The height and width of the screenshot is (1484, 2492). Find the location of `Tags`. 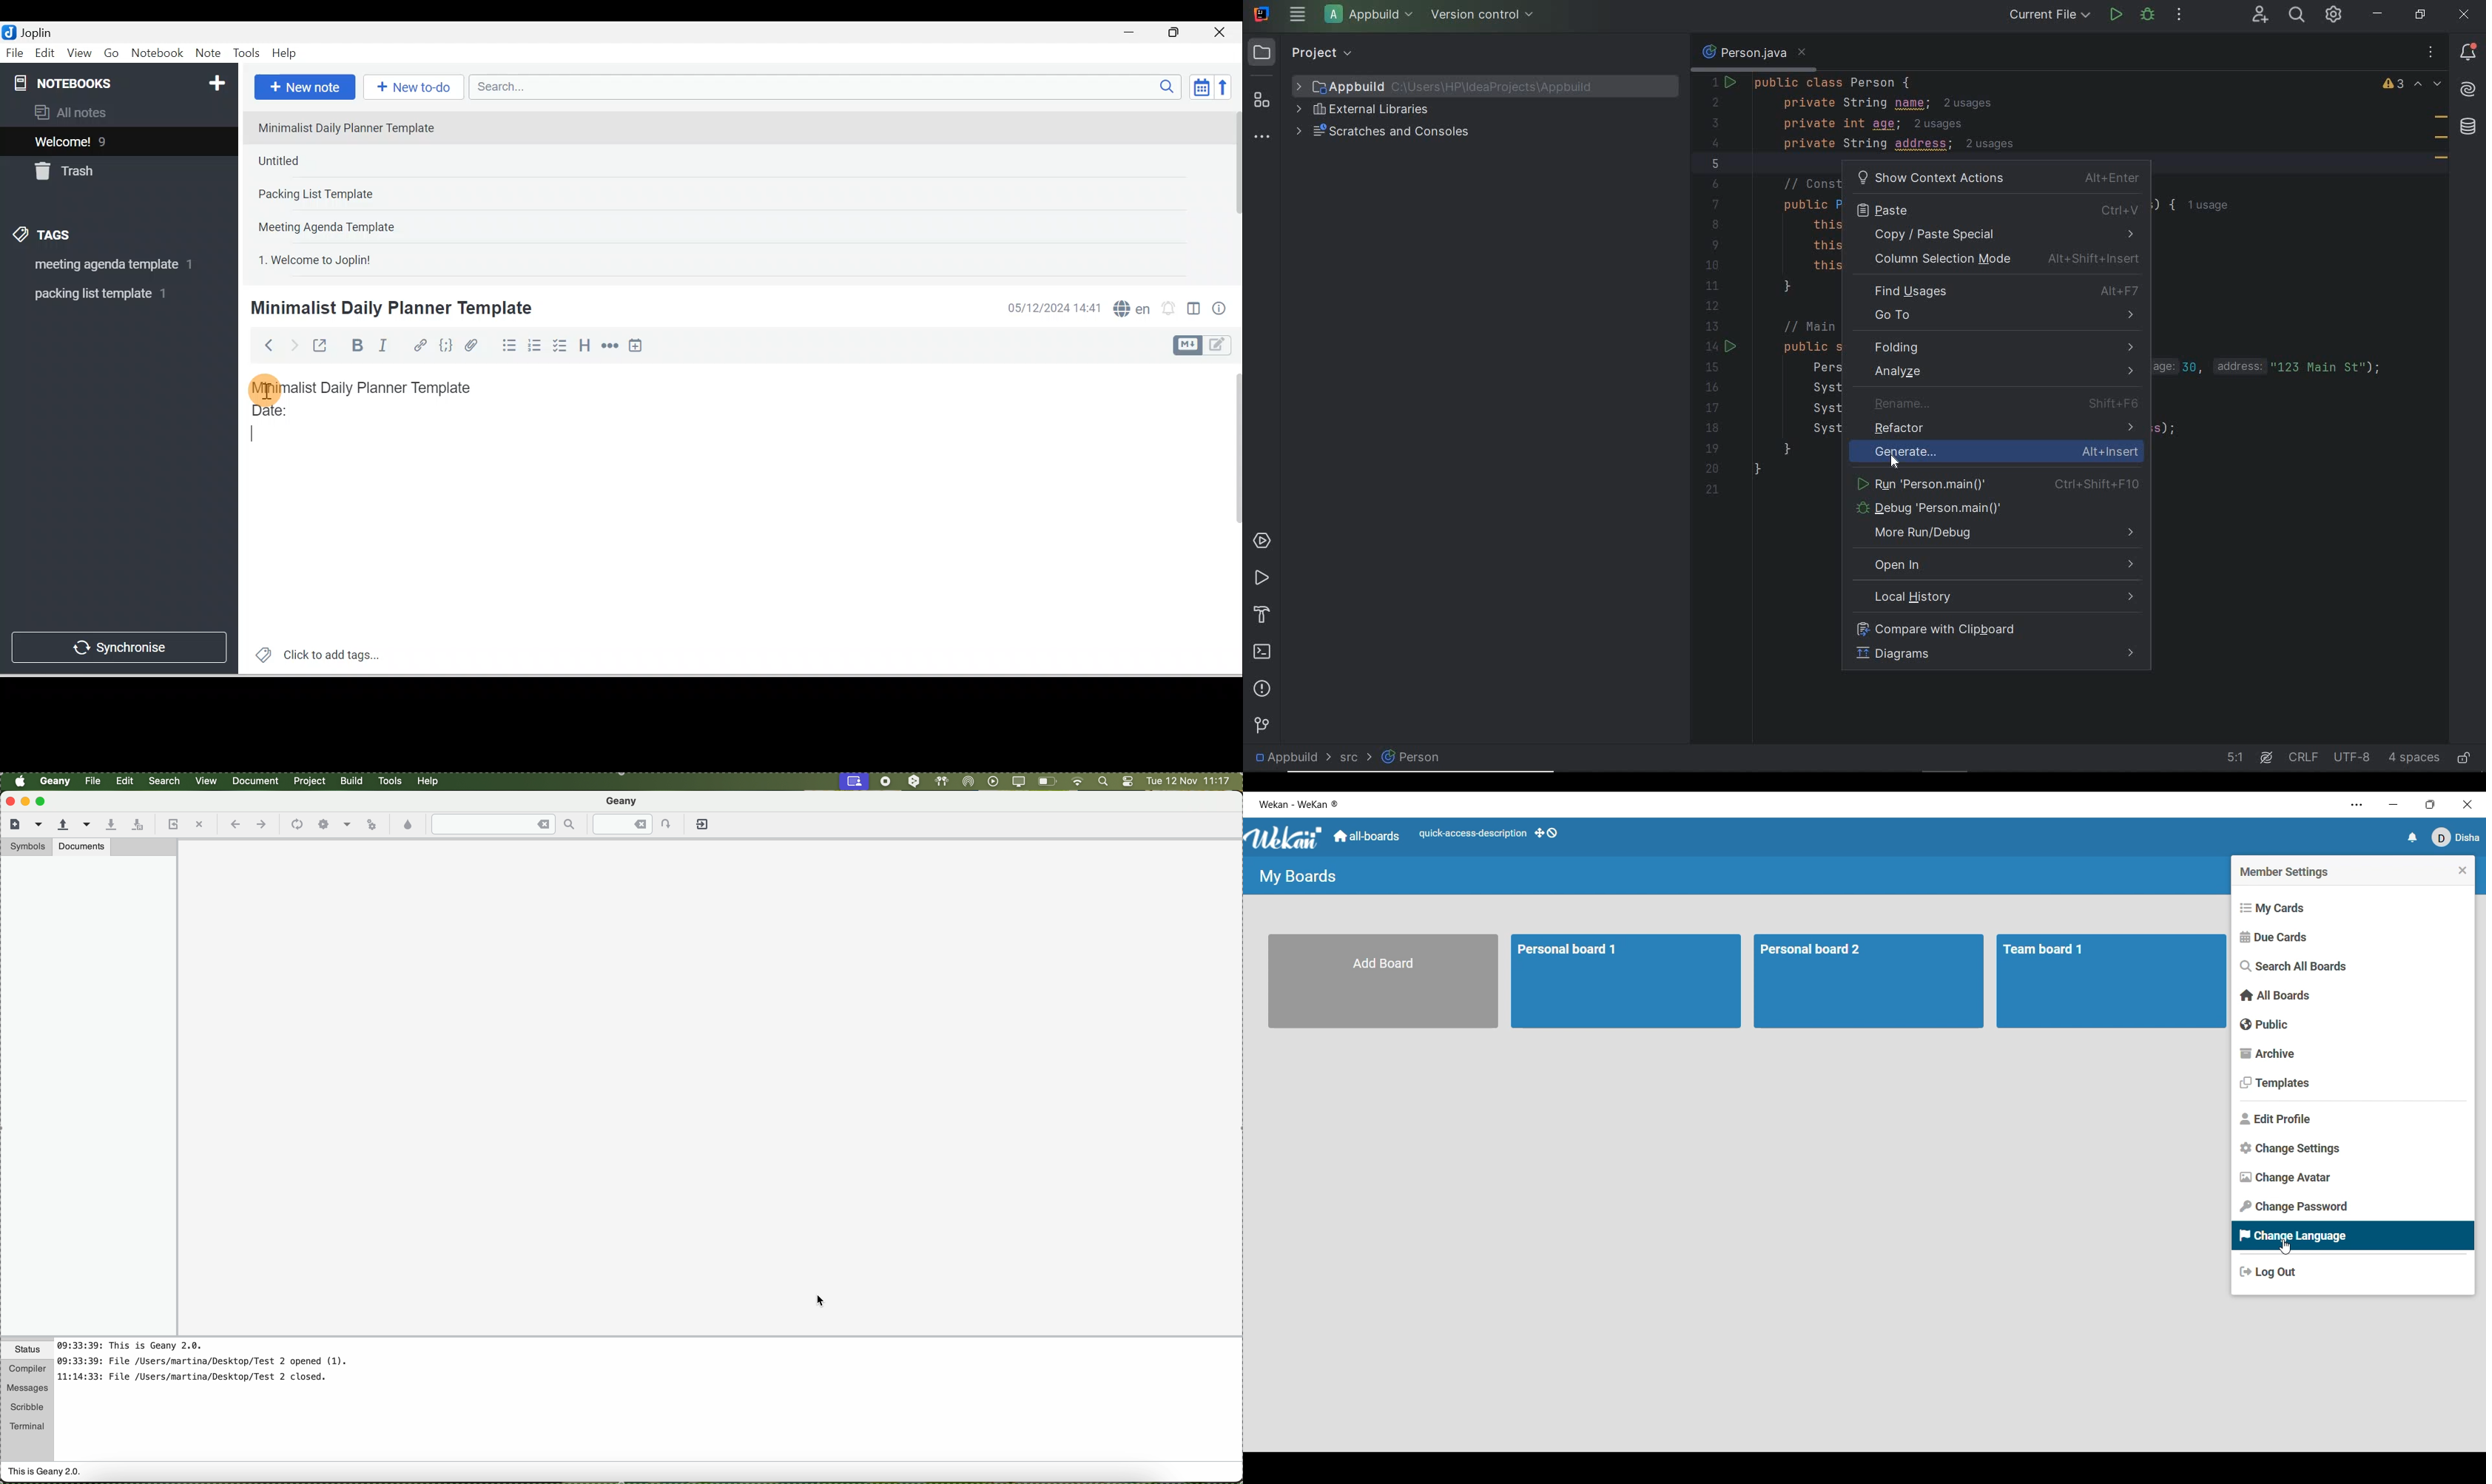

Tags is located at coordinates (46, 237).